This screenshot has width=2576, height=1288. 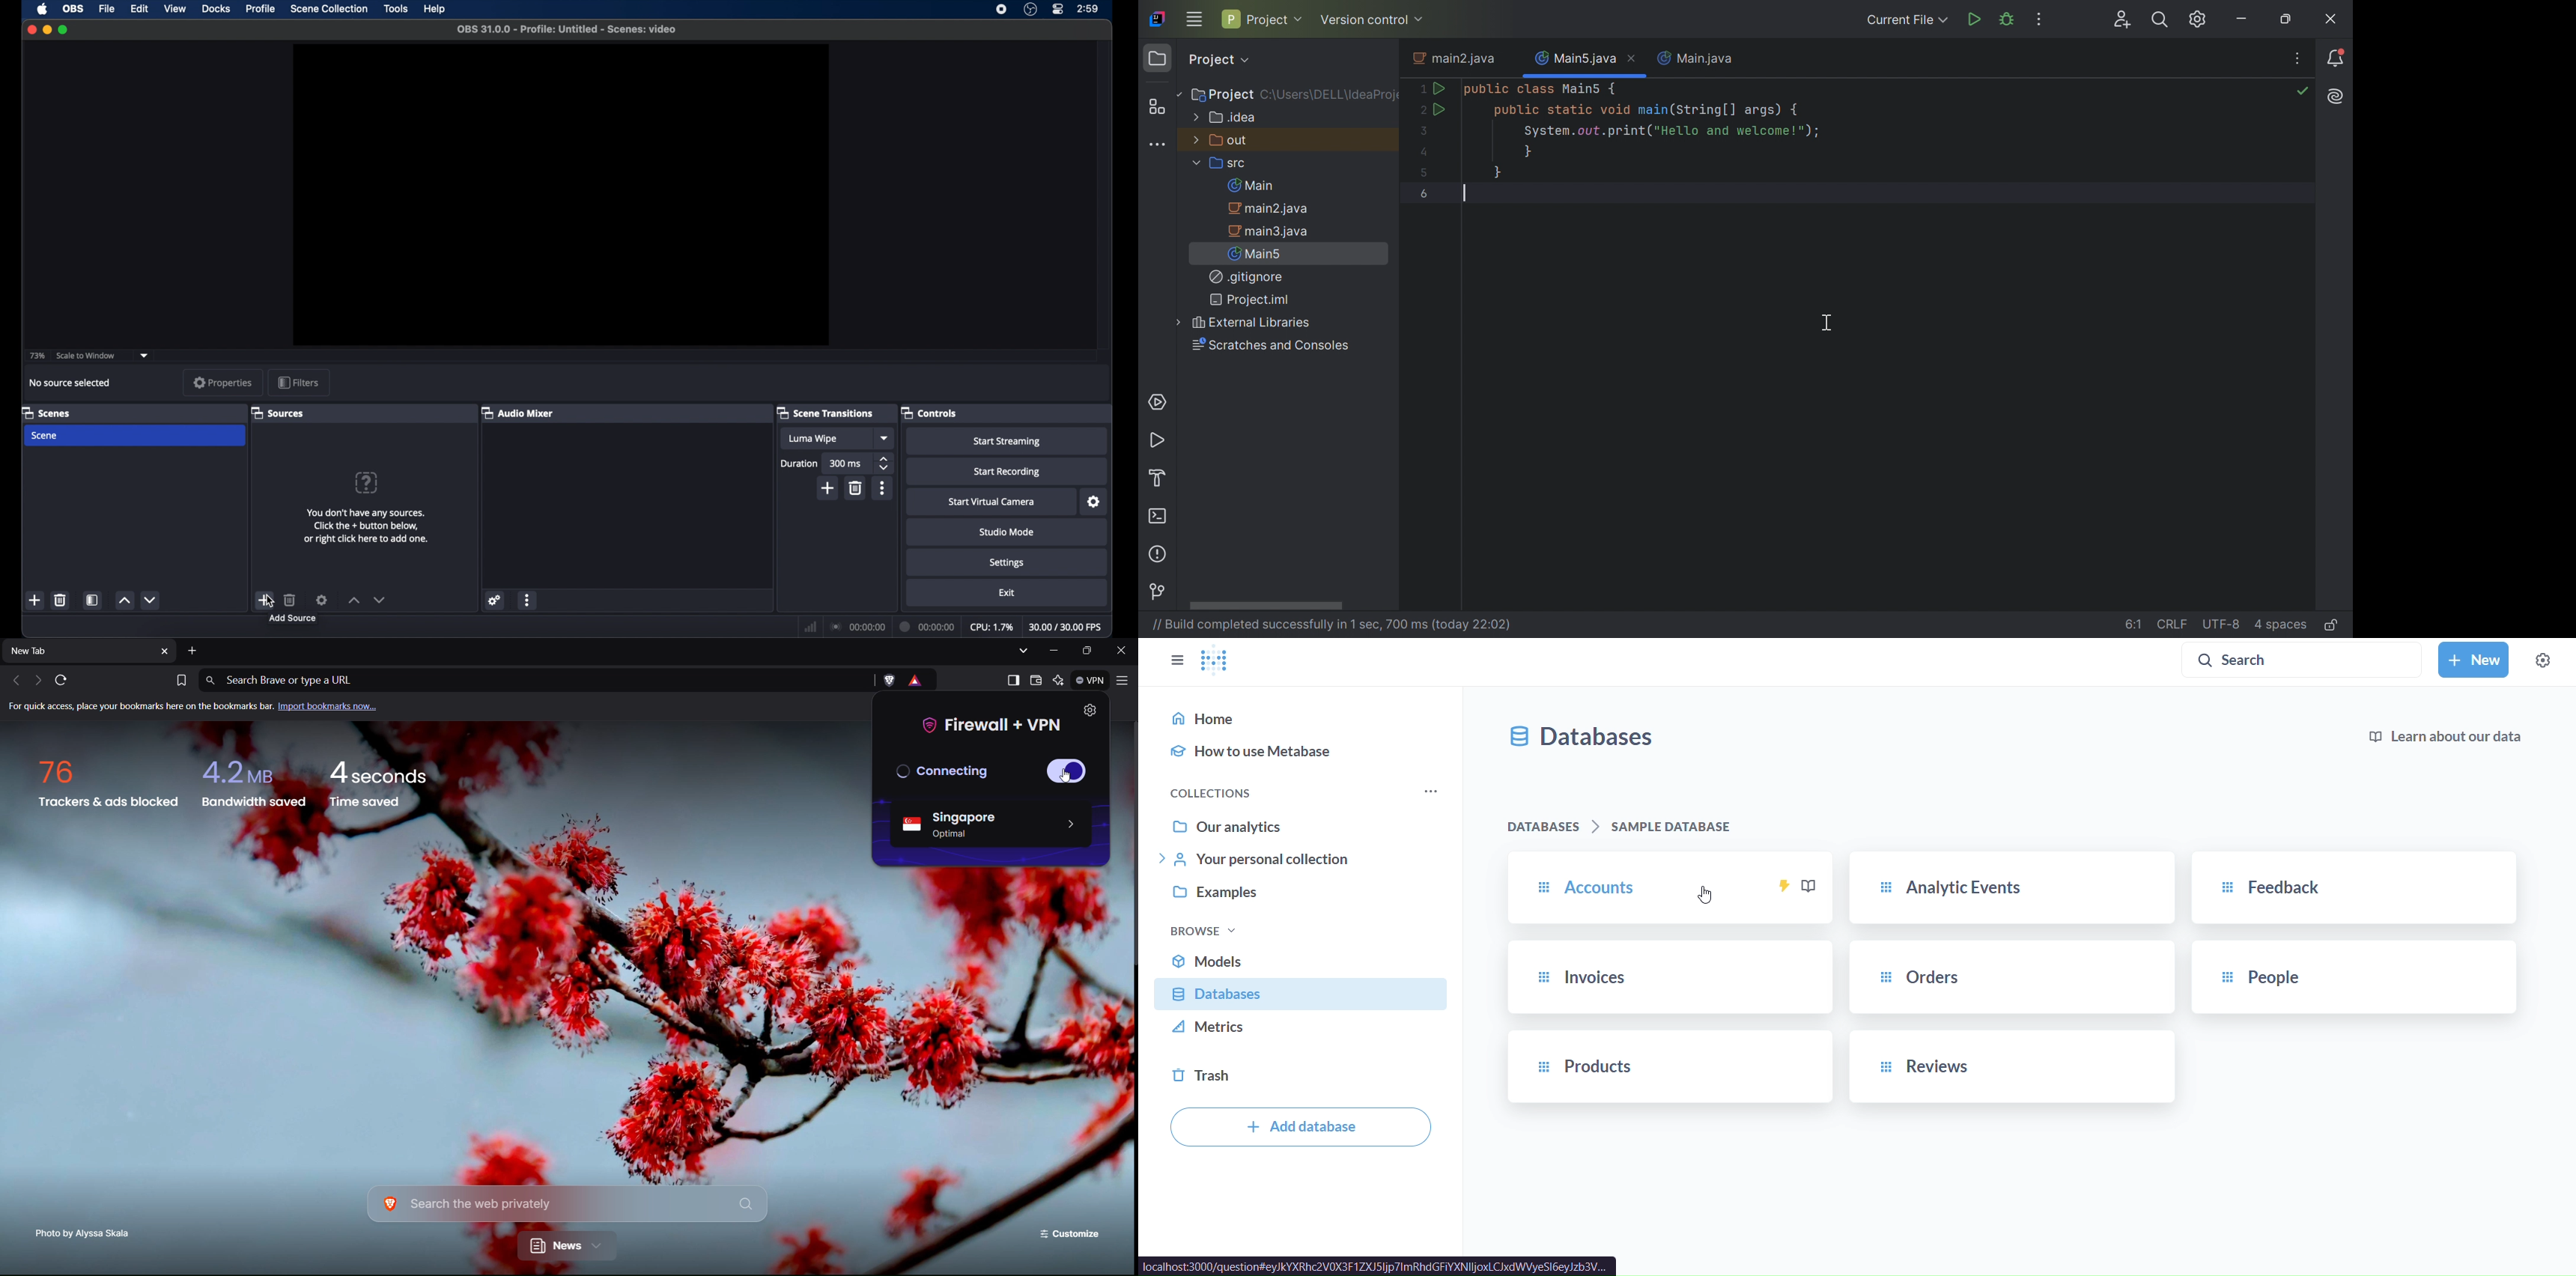 I want to click on scene collection, so click(x=328, y=9).